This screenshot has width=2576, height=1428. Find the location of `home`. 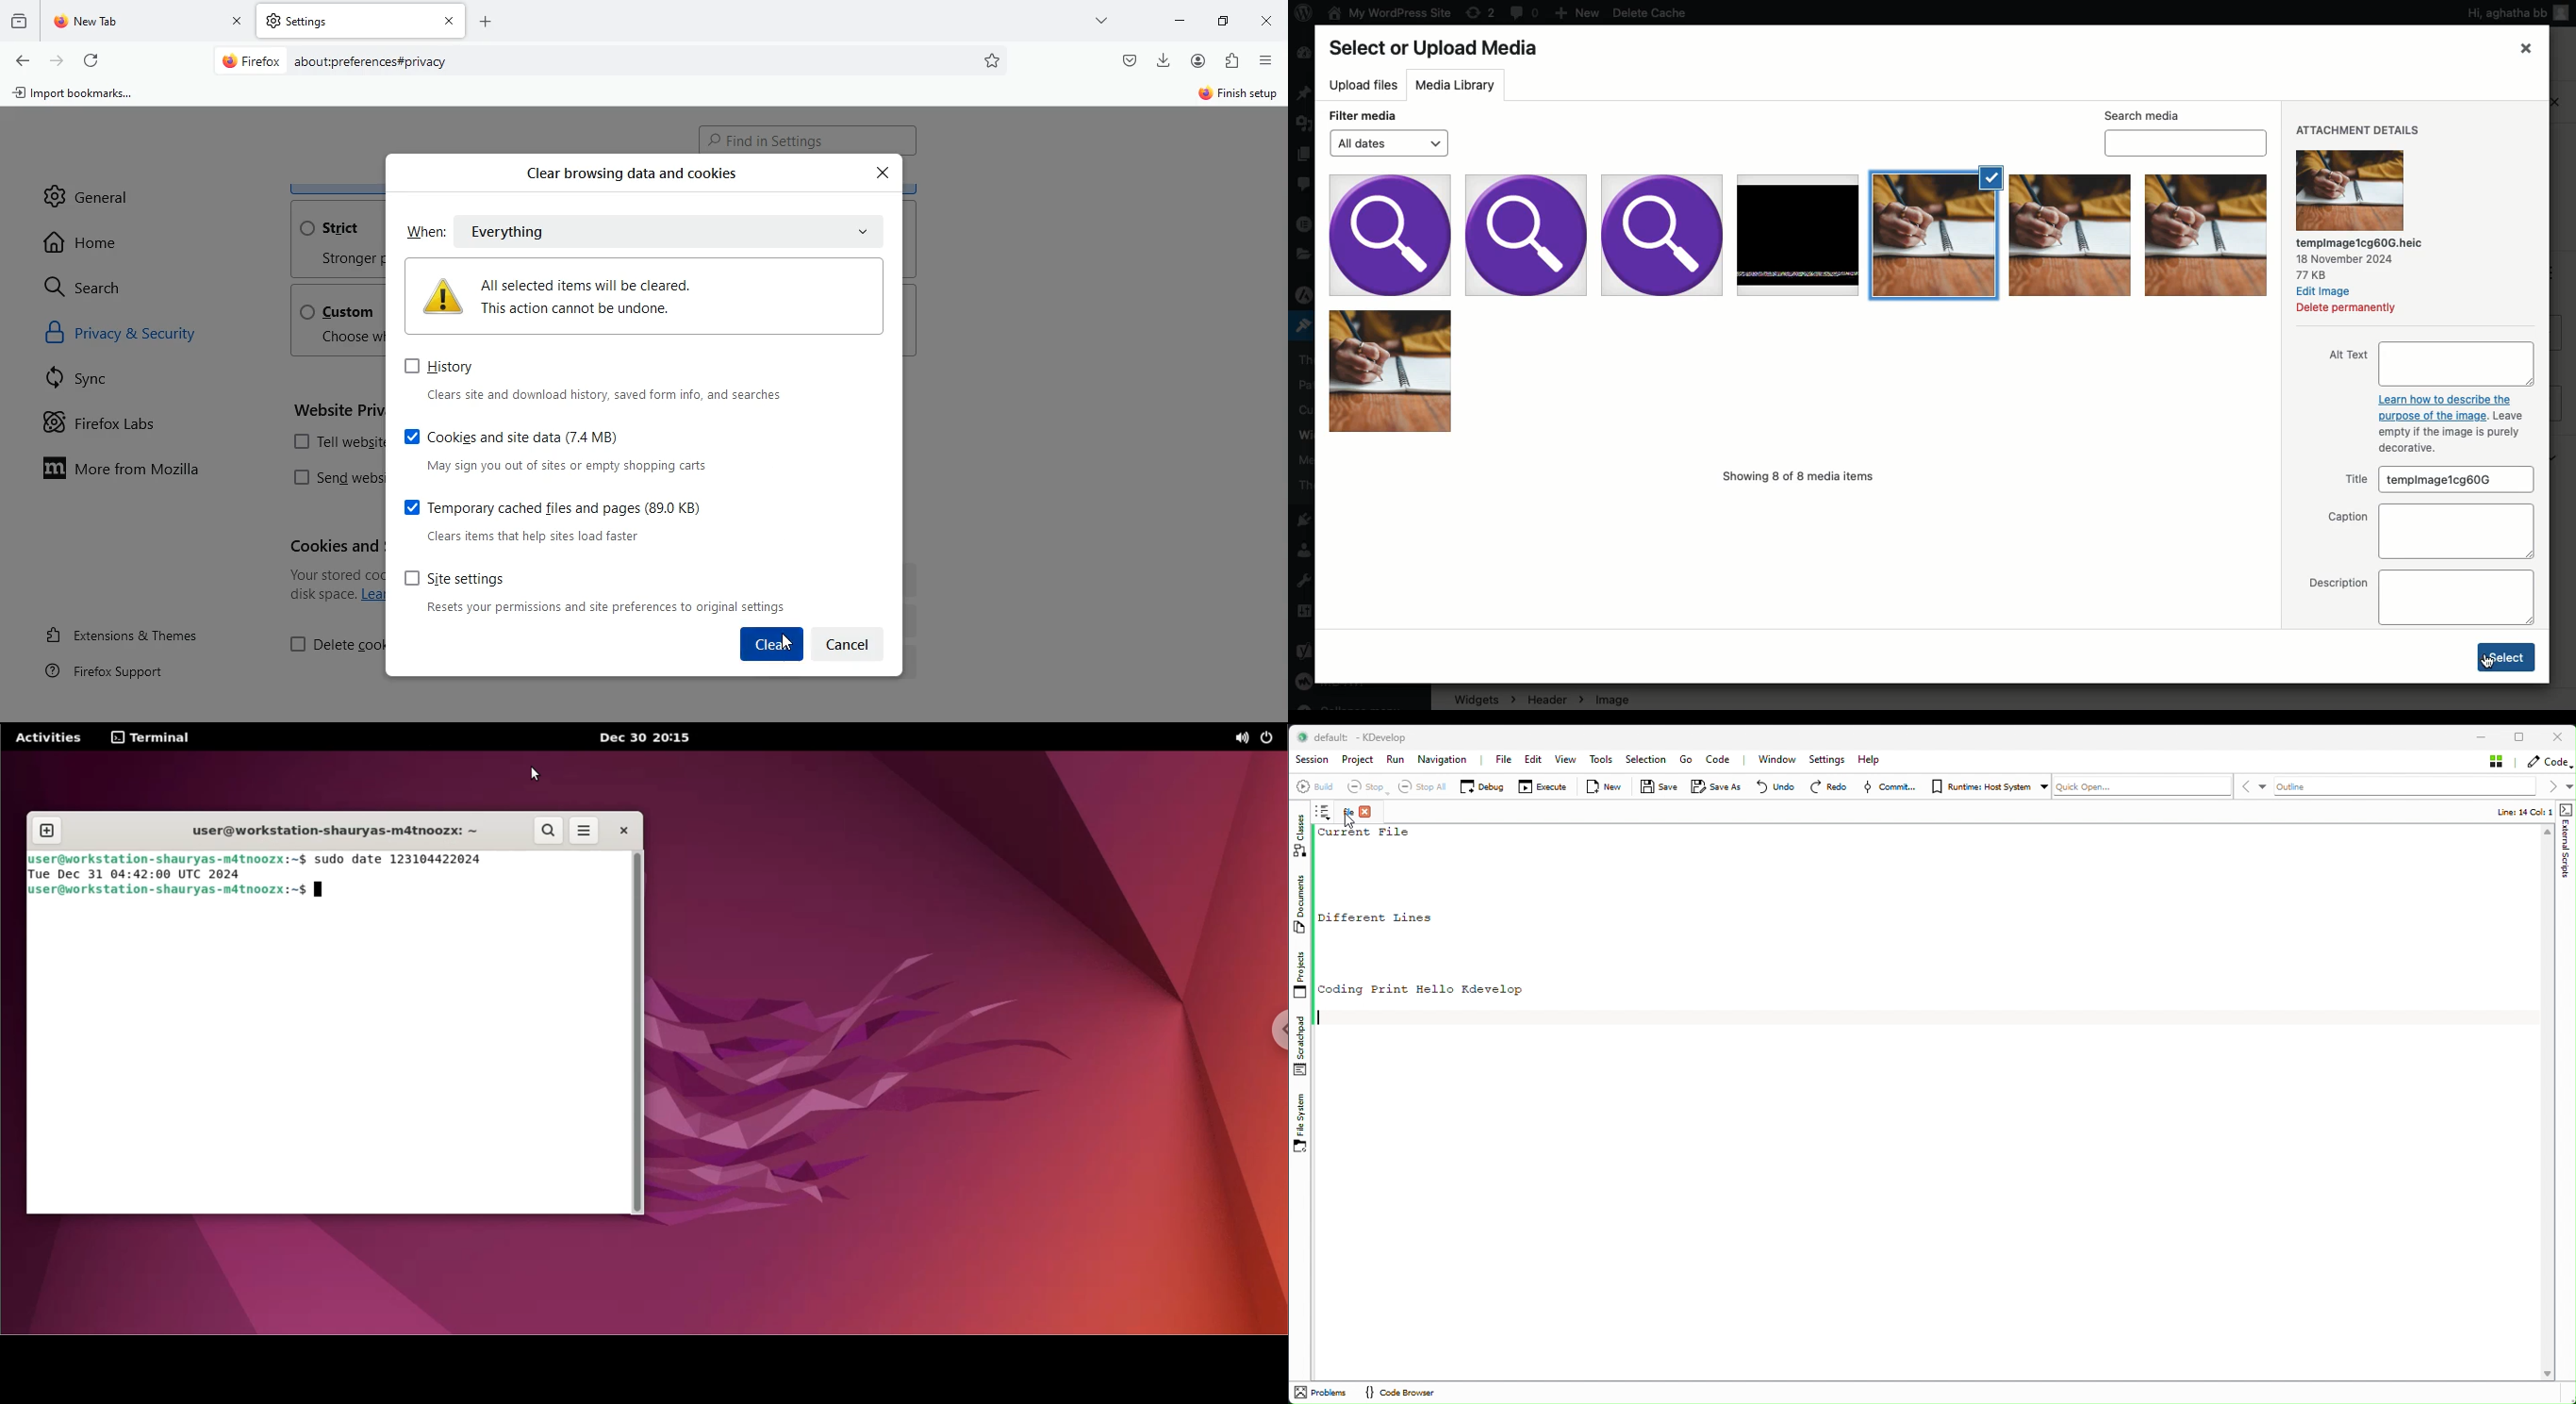

home is located at coordinates (89, 242).